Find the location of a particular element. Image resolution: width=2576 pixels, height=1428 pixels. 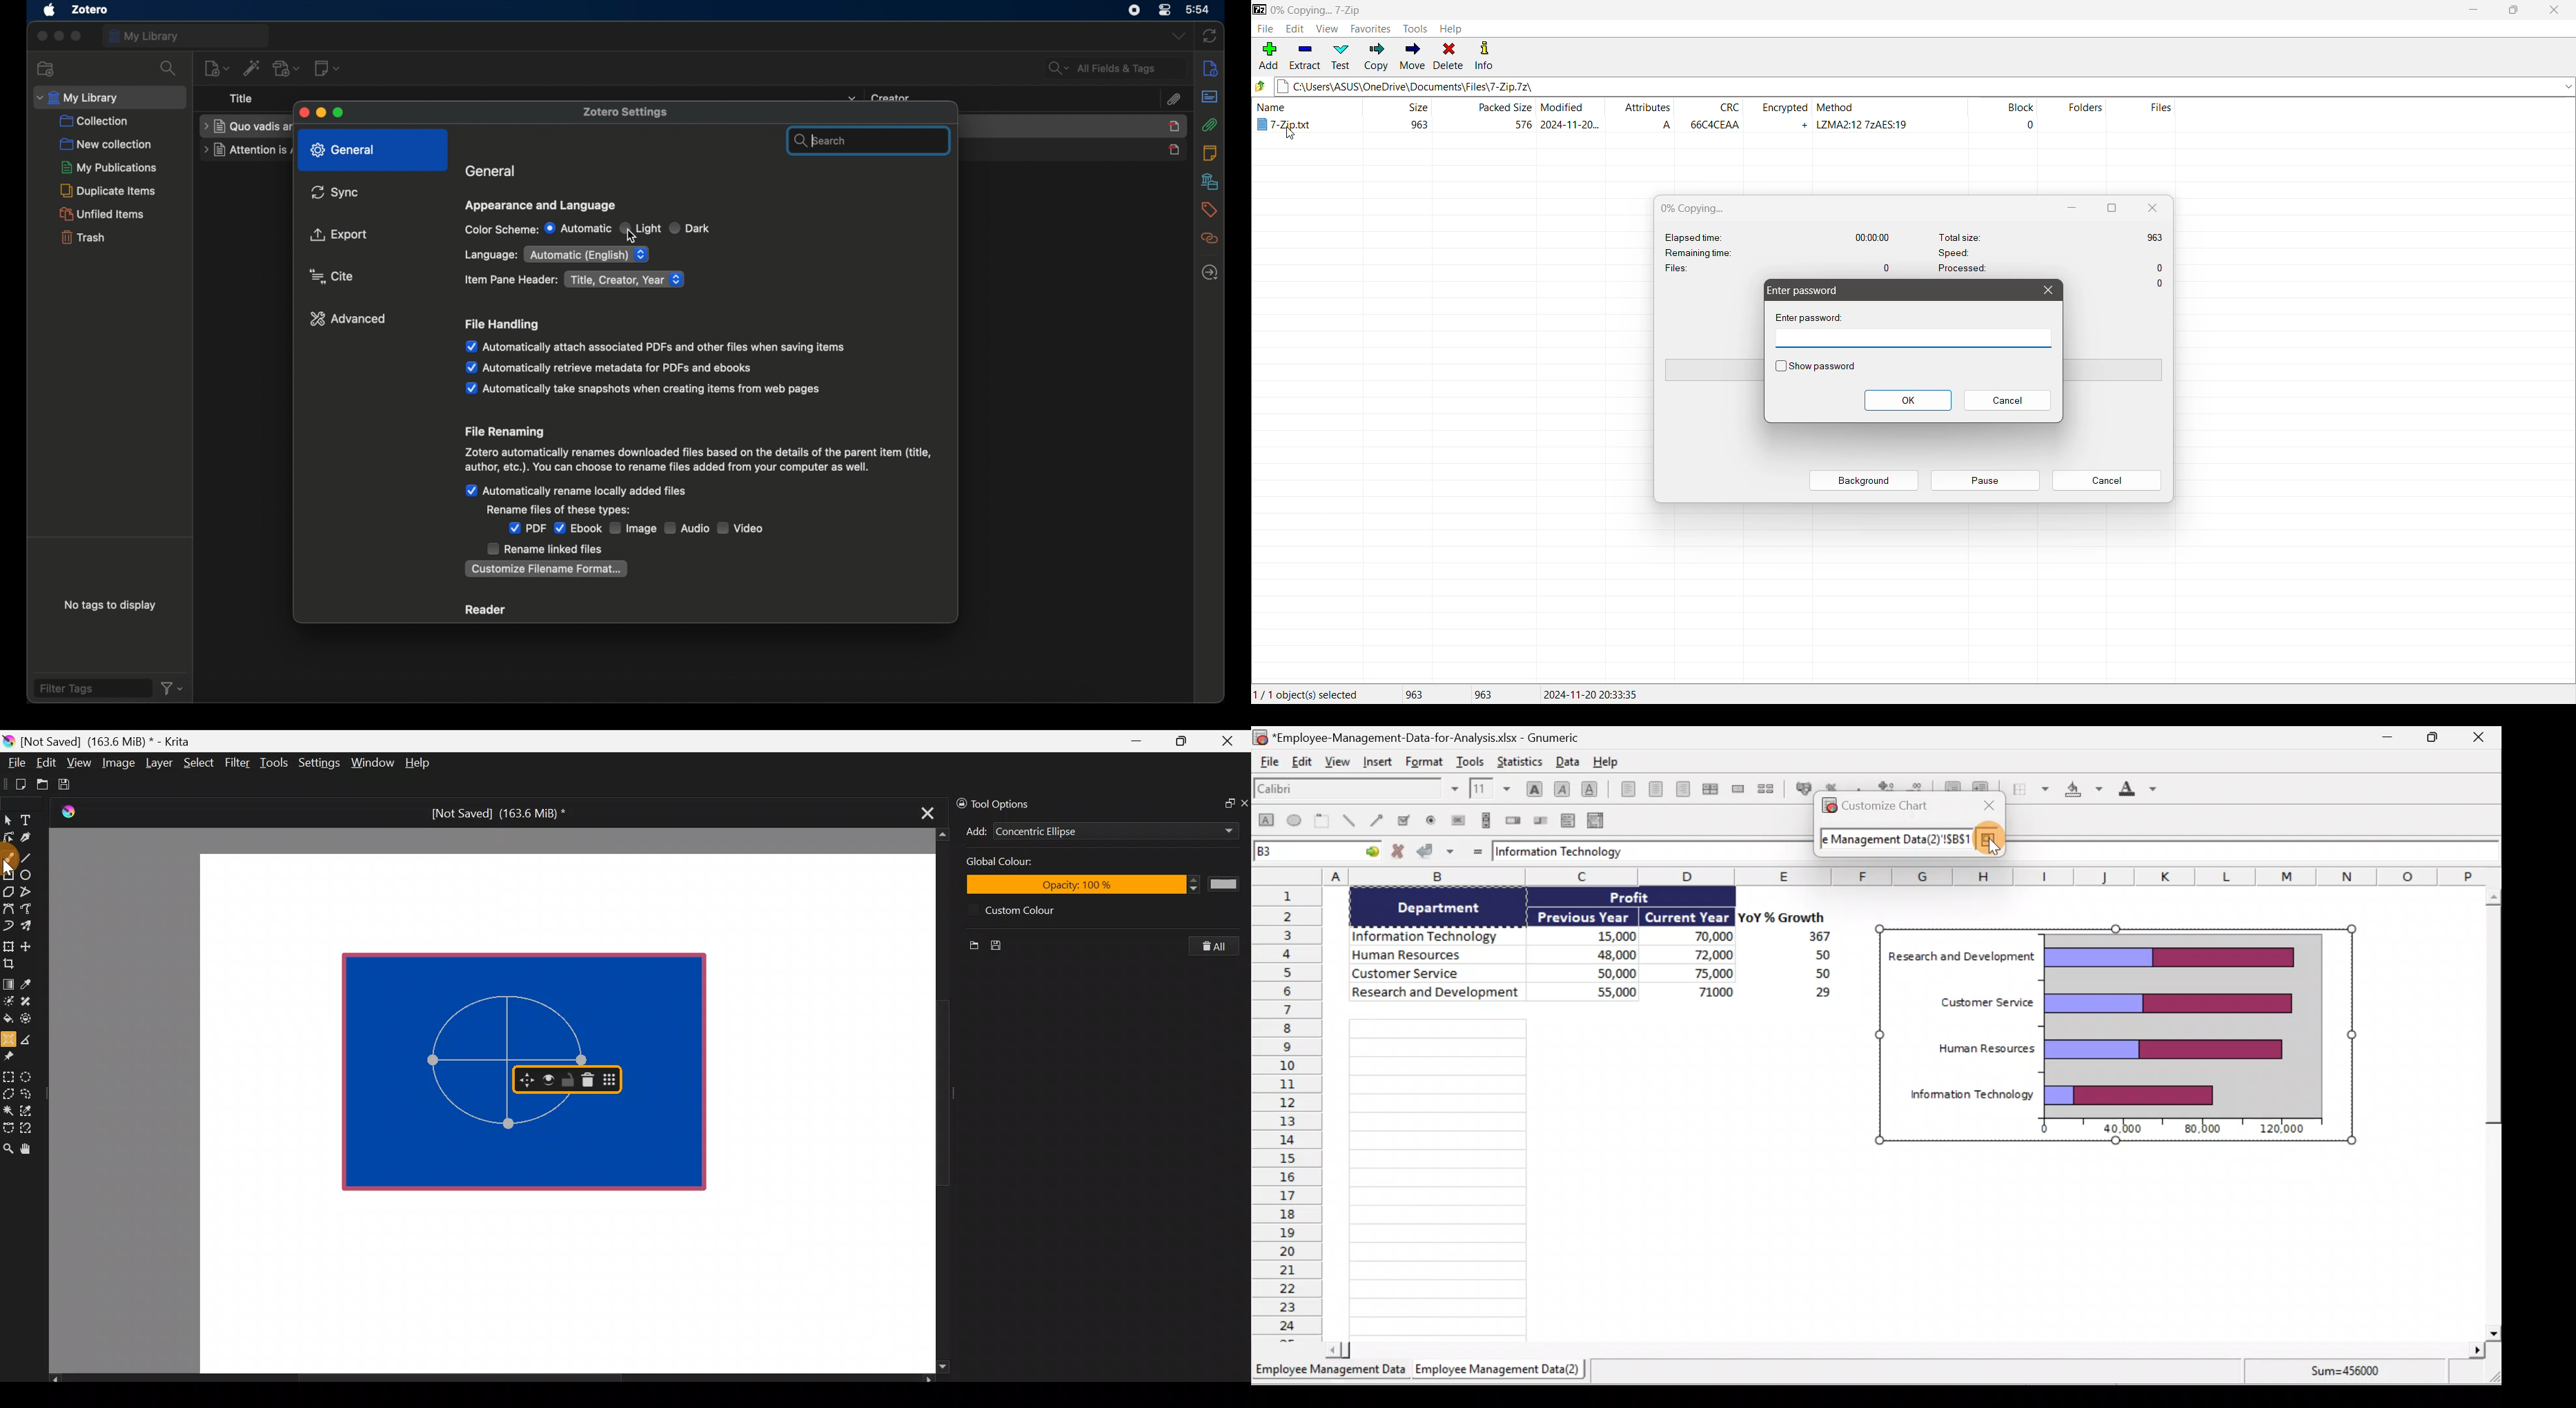

75,000 is located at coordinates (1702, 974).